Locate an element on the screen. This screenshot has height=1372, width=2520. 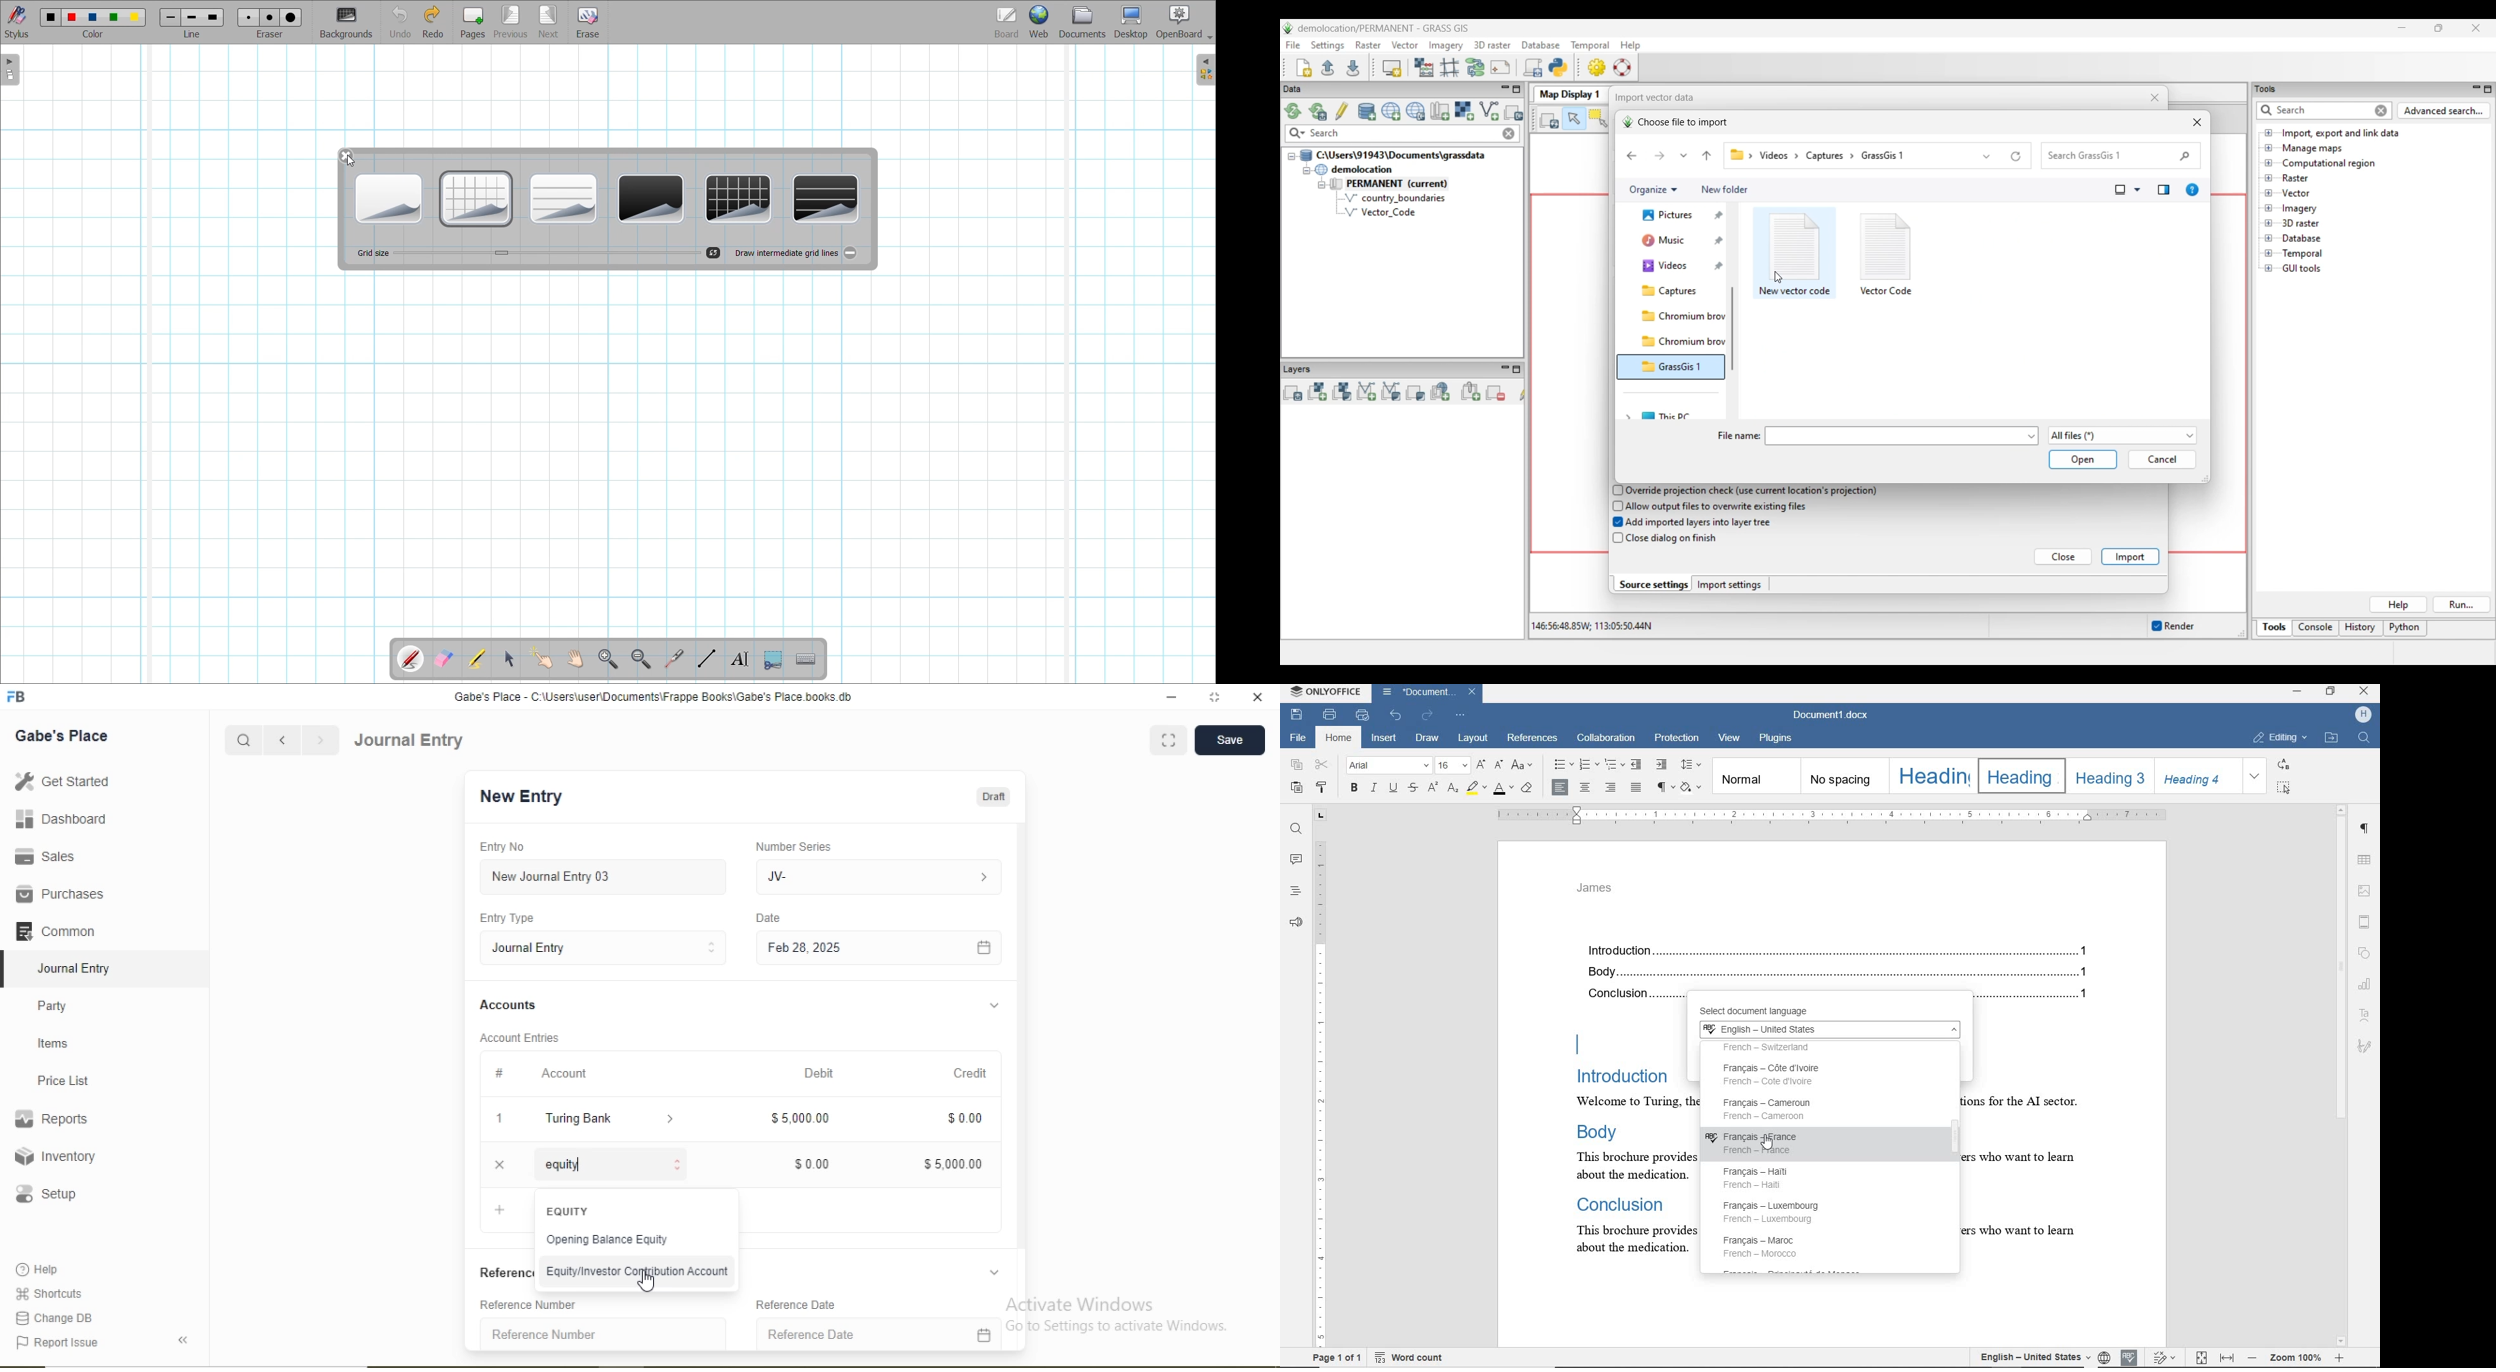
Draw lines is located at coordinates (707, 658).